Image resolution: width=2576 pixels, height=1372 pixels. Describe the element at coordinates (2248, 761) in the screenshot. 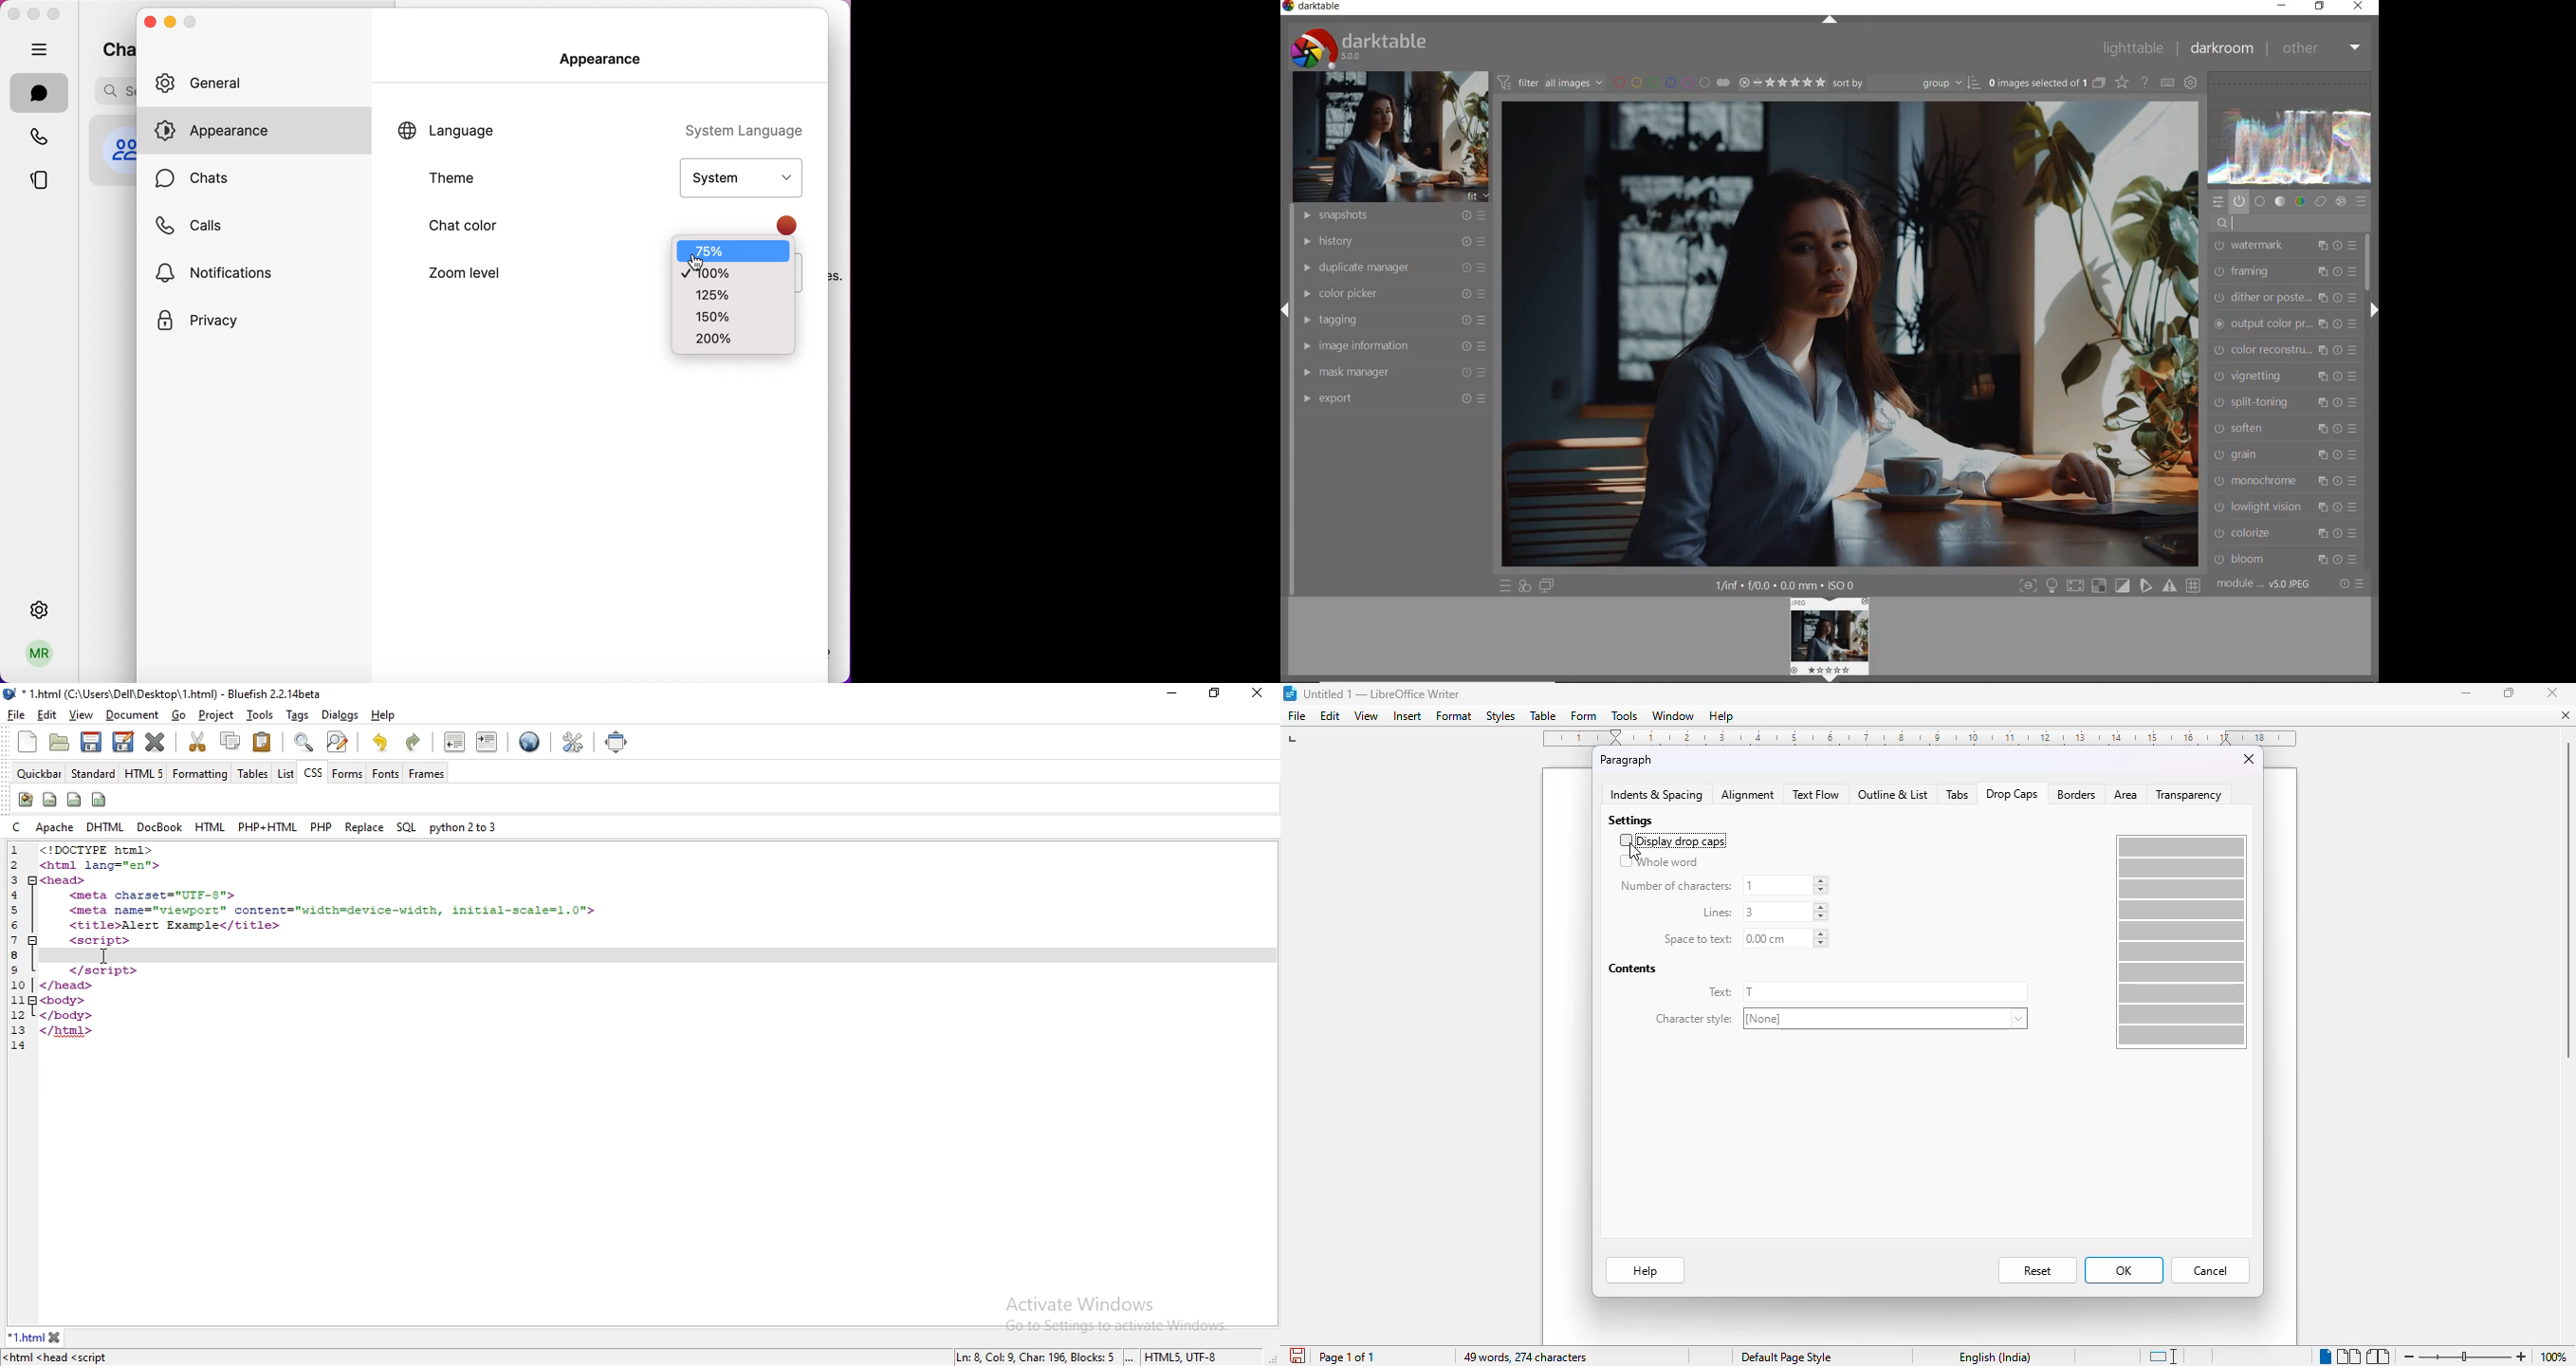

I see `close` at that location.